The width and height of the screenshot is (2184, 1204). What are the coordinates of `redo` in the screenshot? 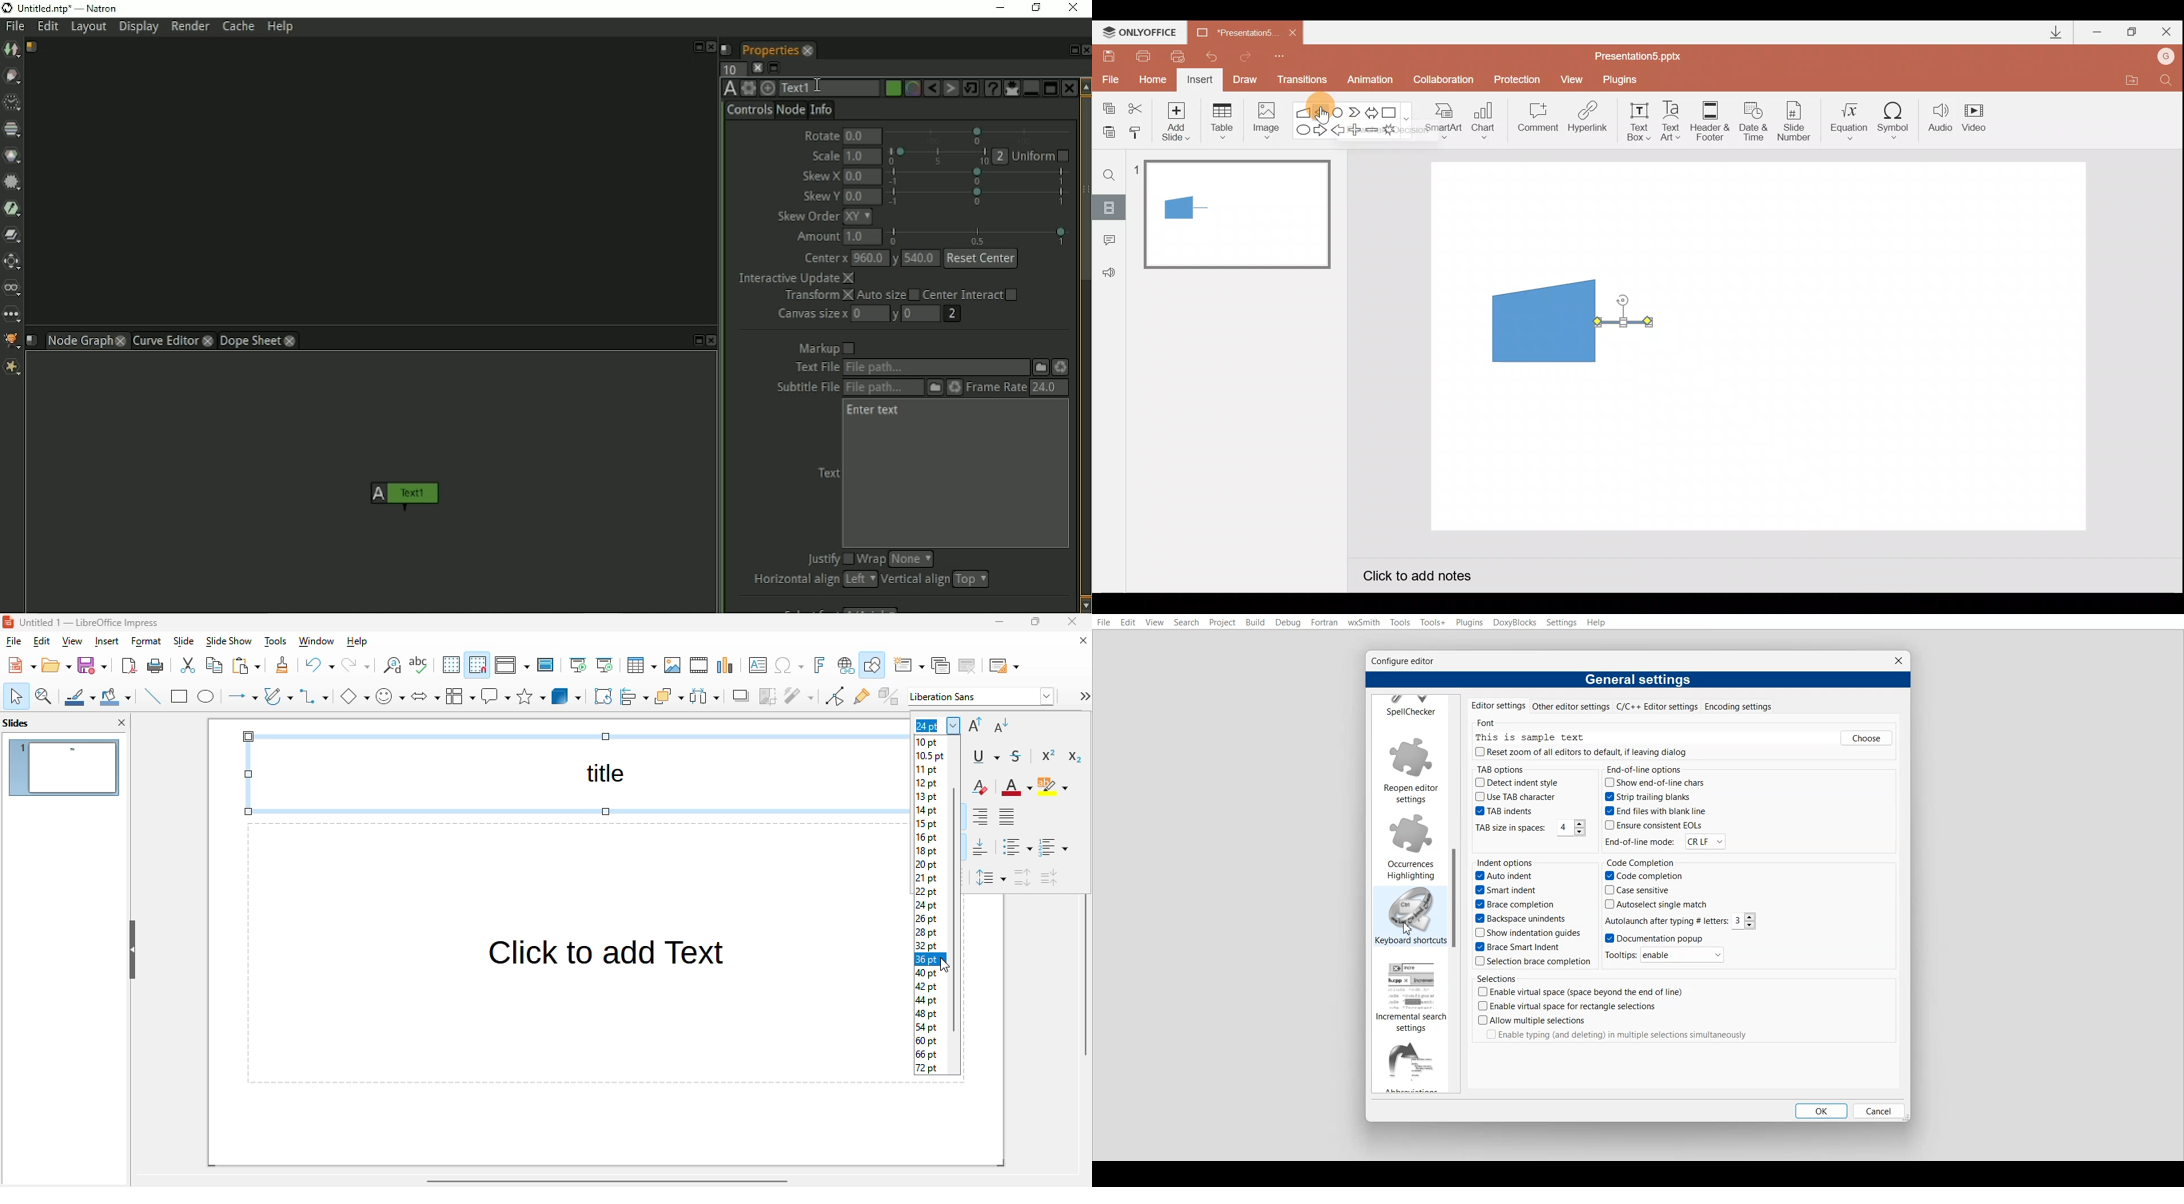 It's located at (356, 665).